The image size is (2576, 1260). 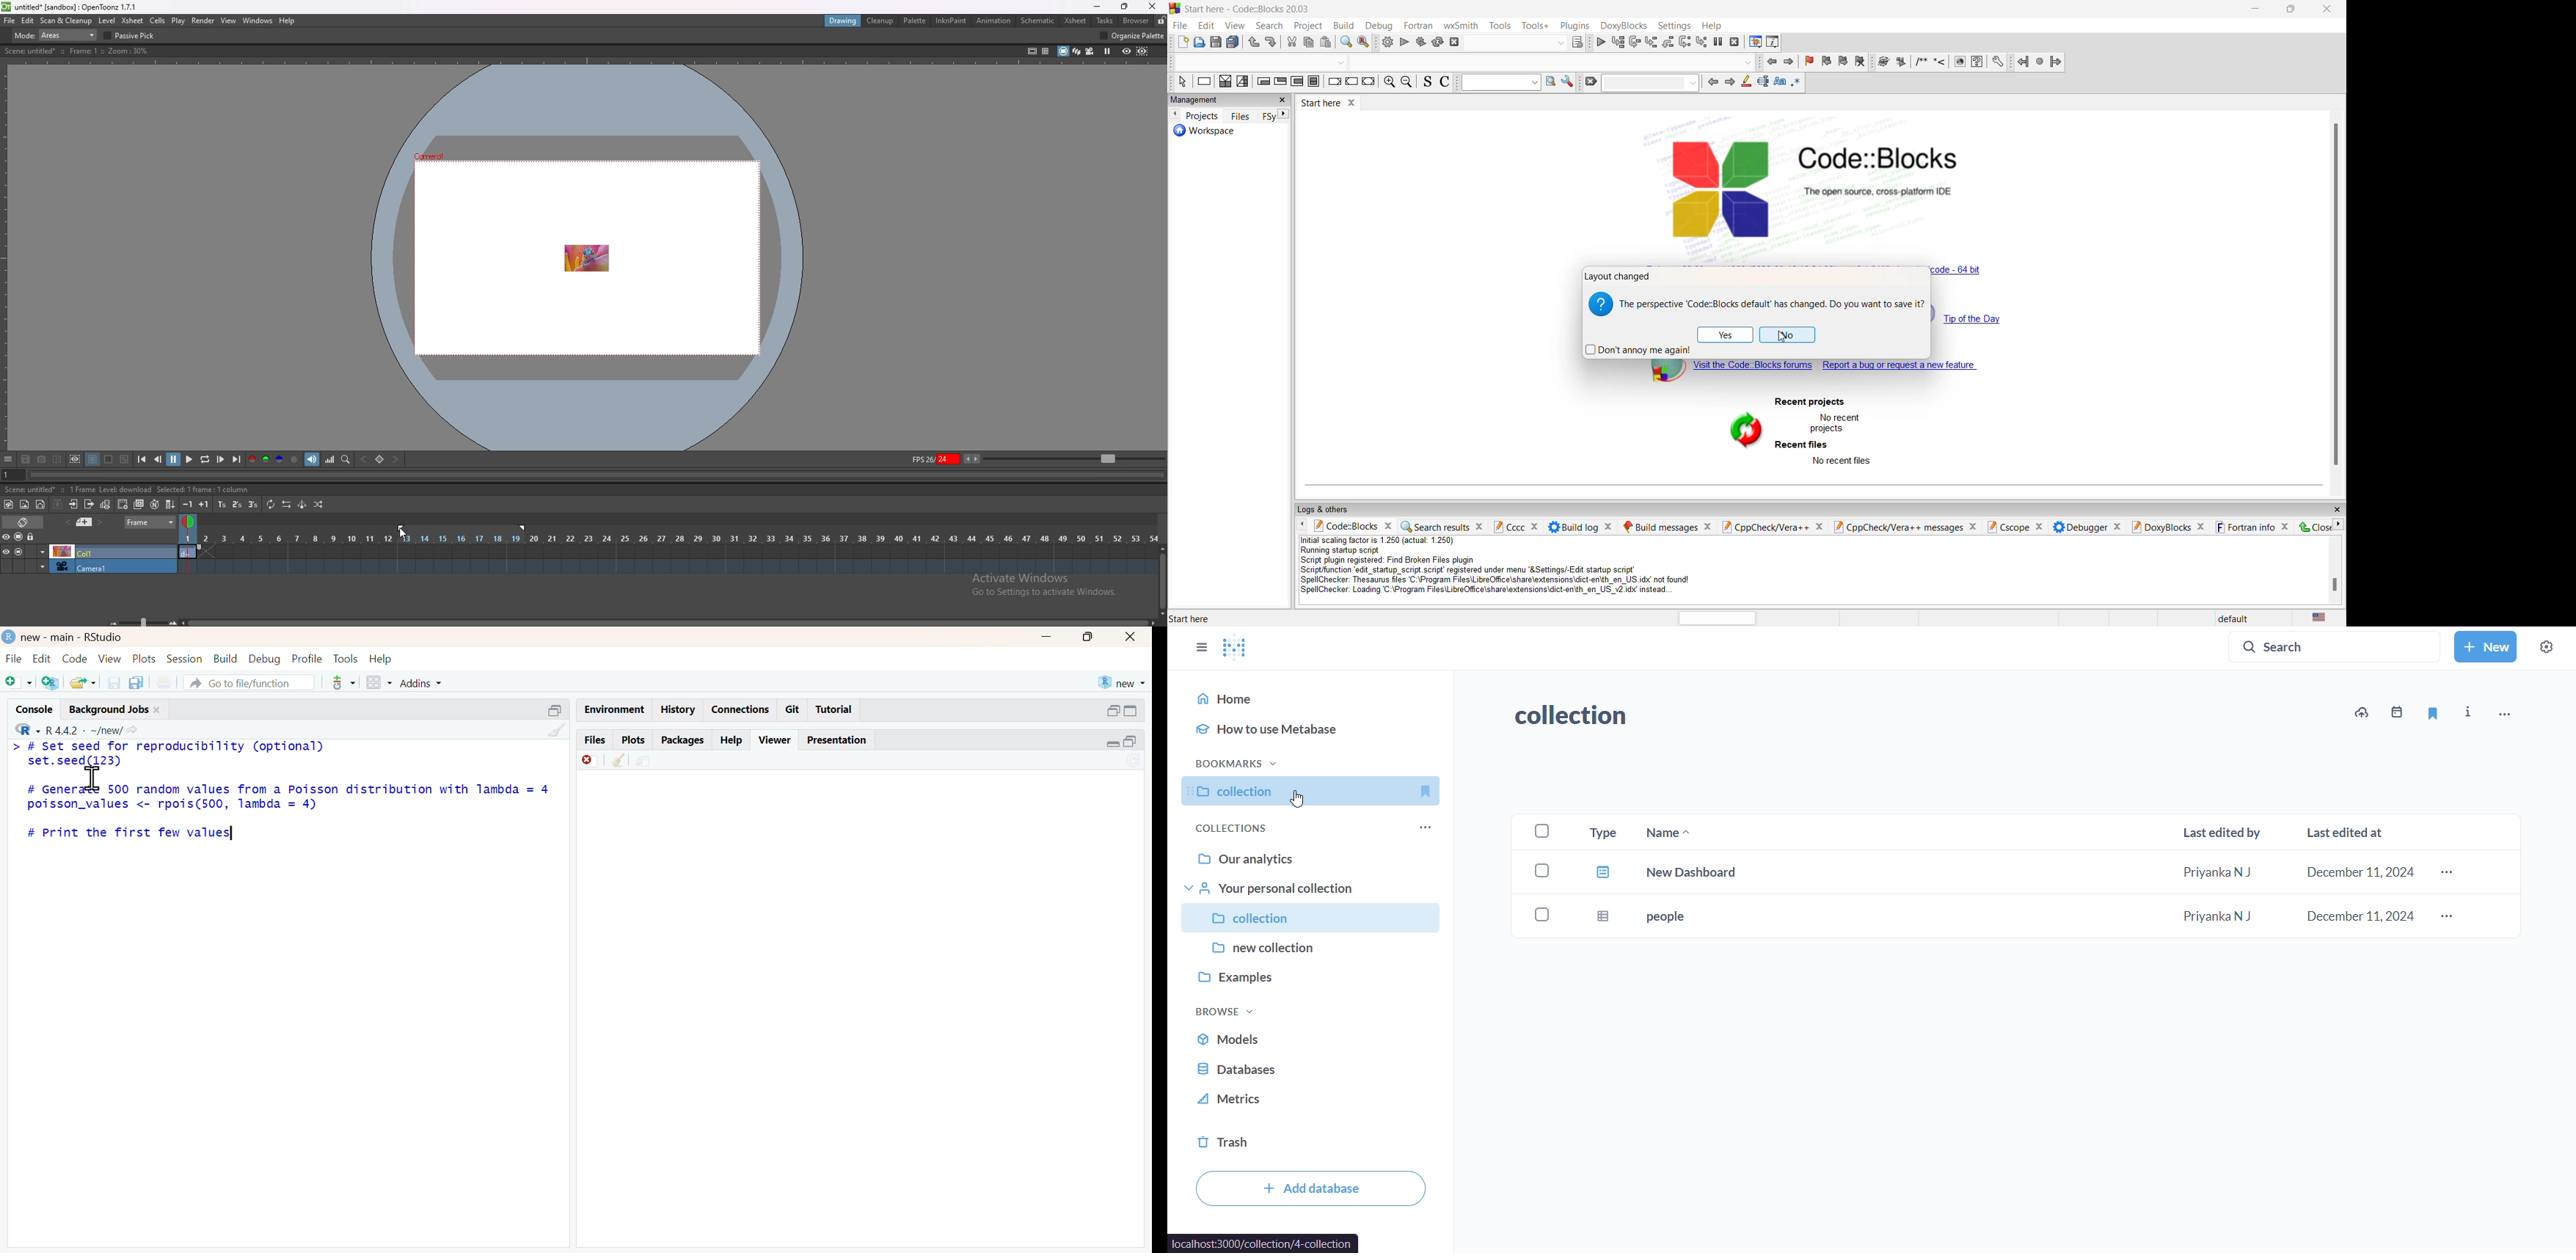 I want to click on Background jobs, so click(x=110, y=711).